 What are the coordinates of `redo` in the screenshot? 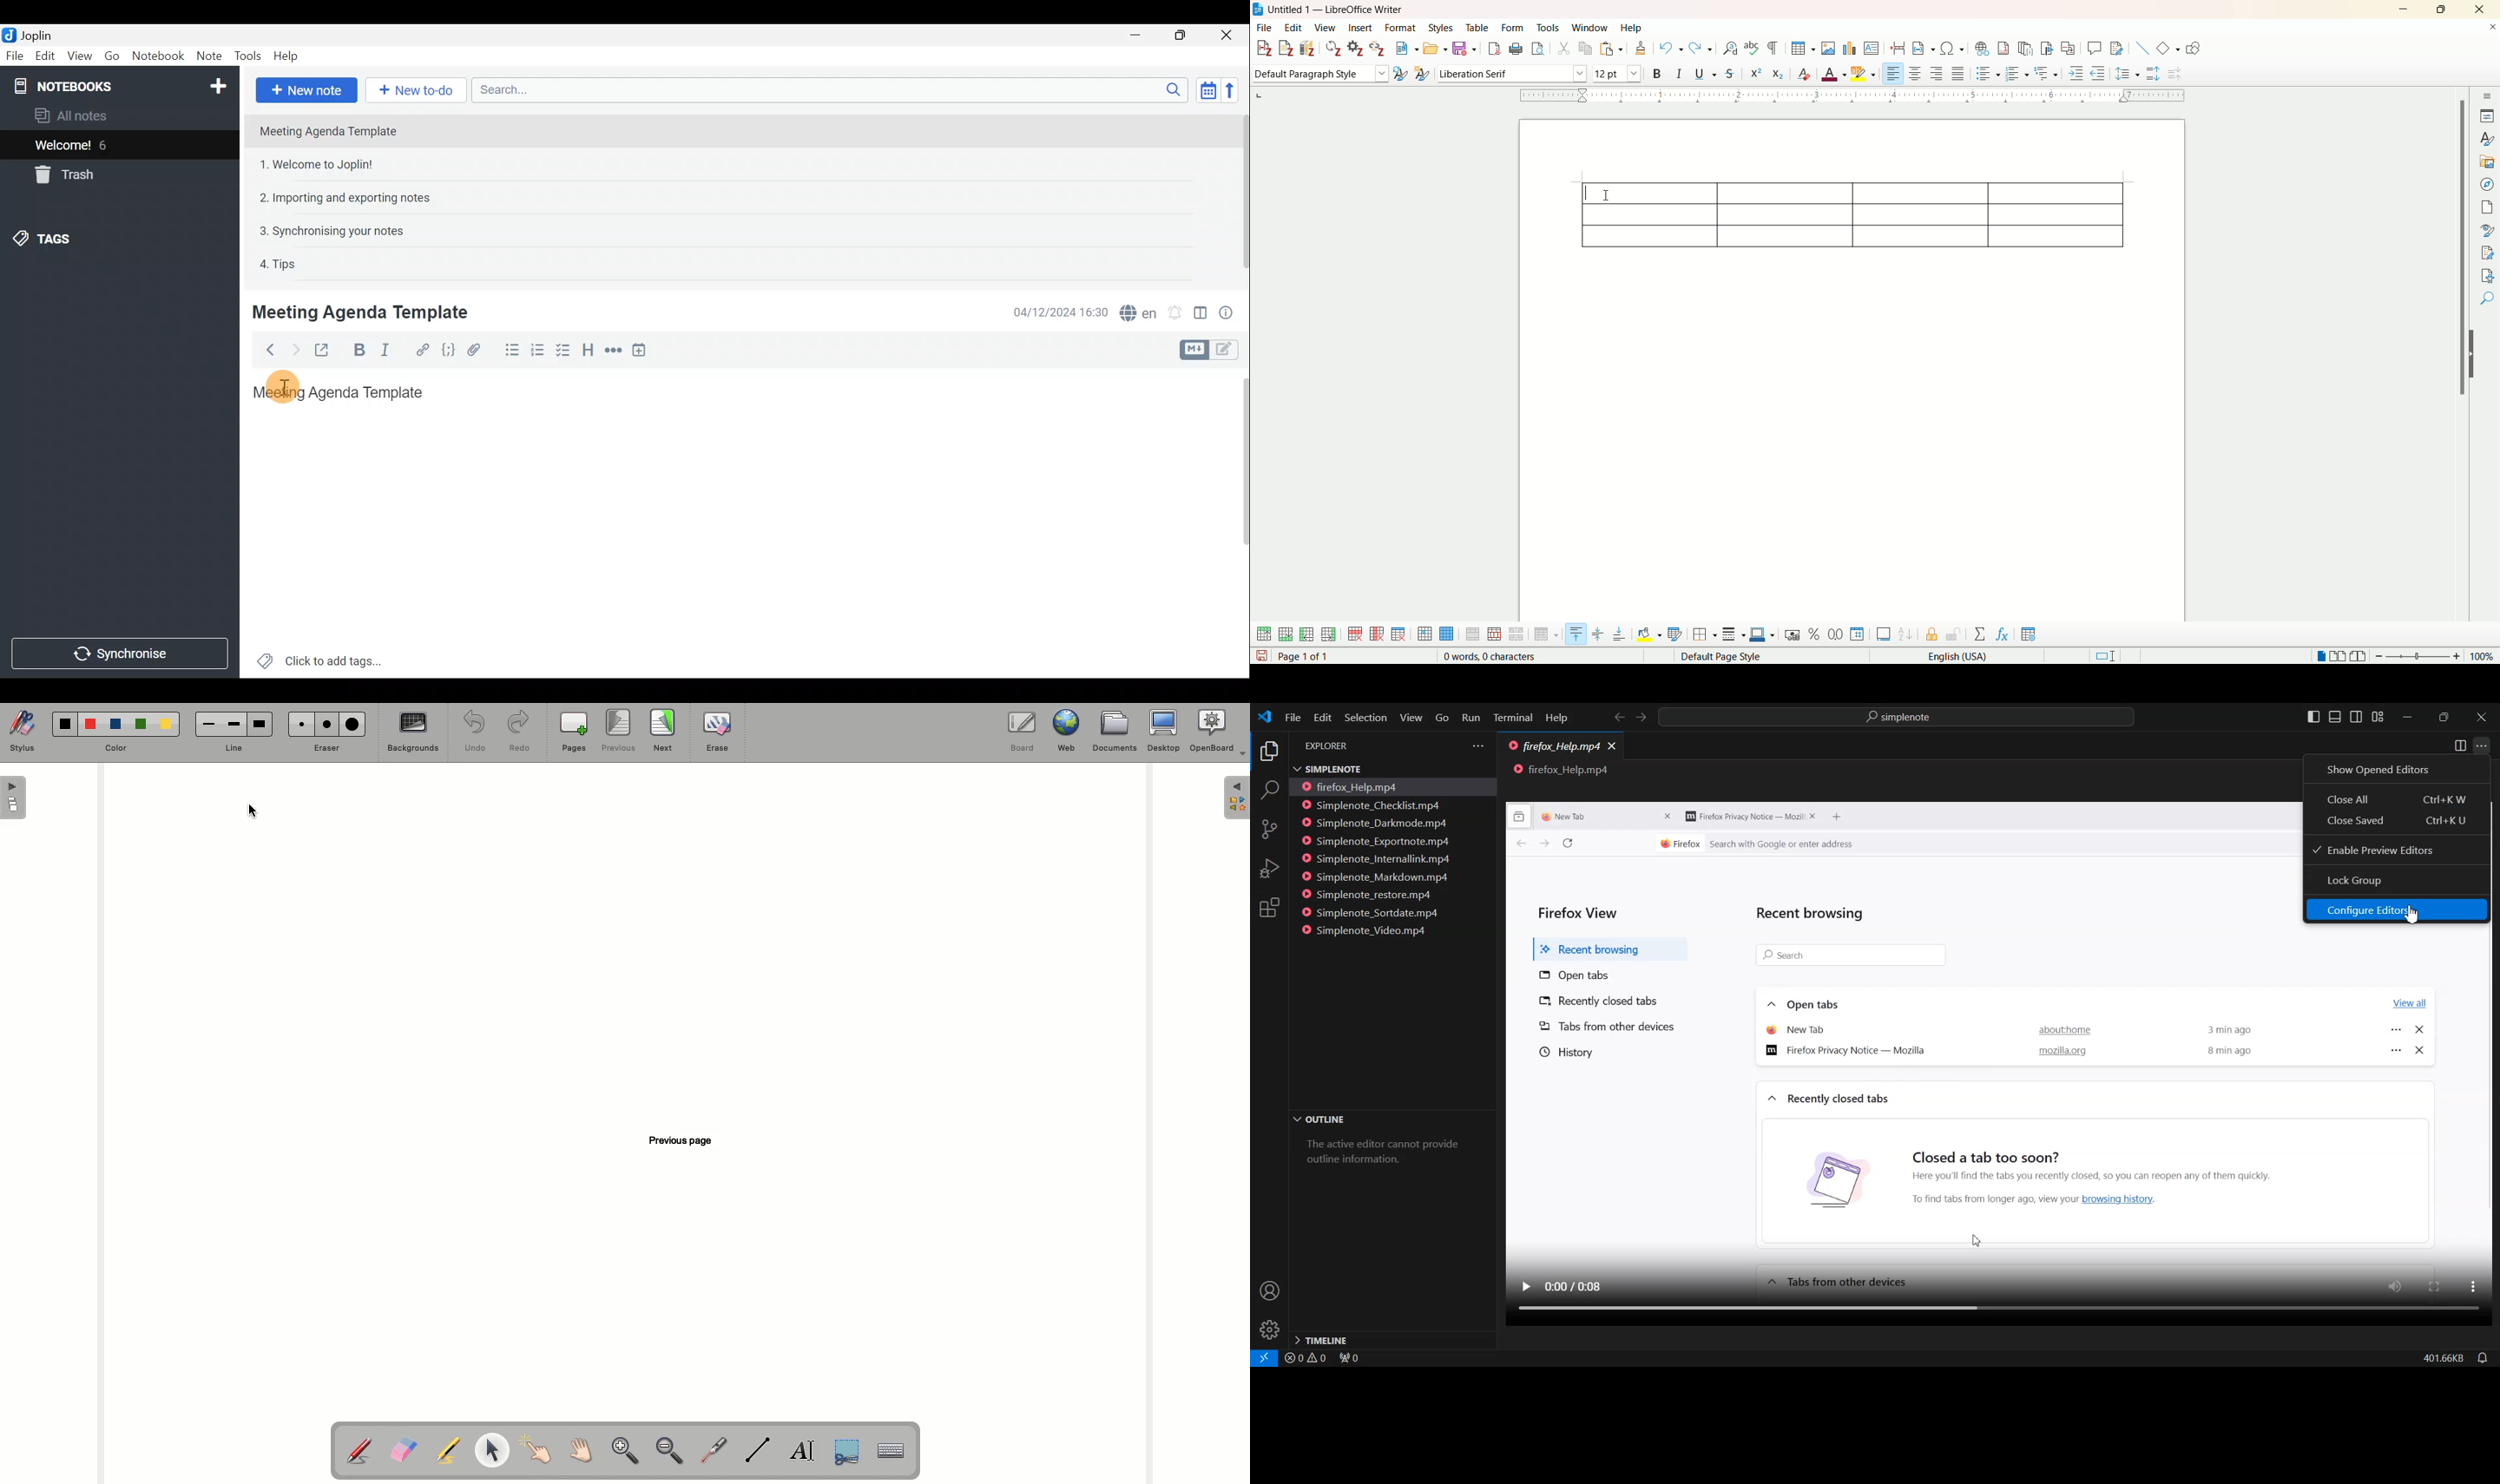 It's located at (1700, 48).